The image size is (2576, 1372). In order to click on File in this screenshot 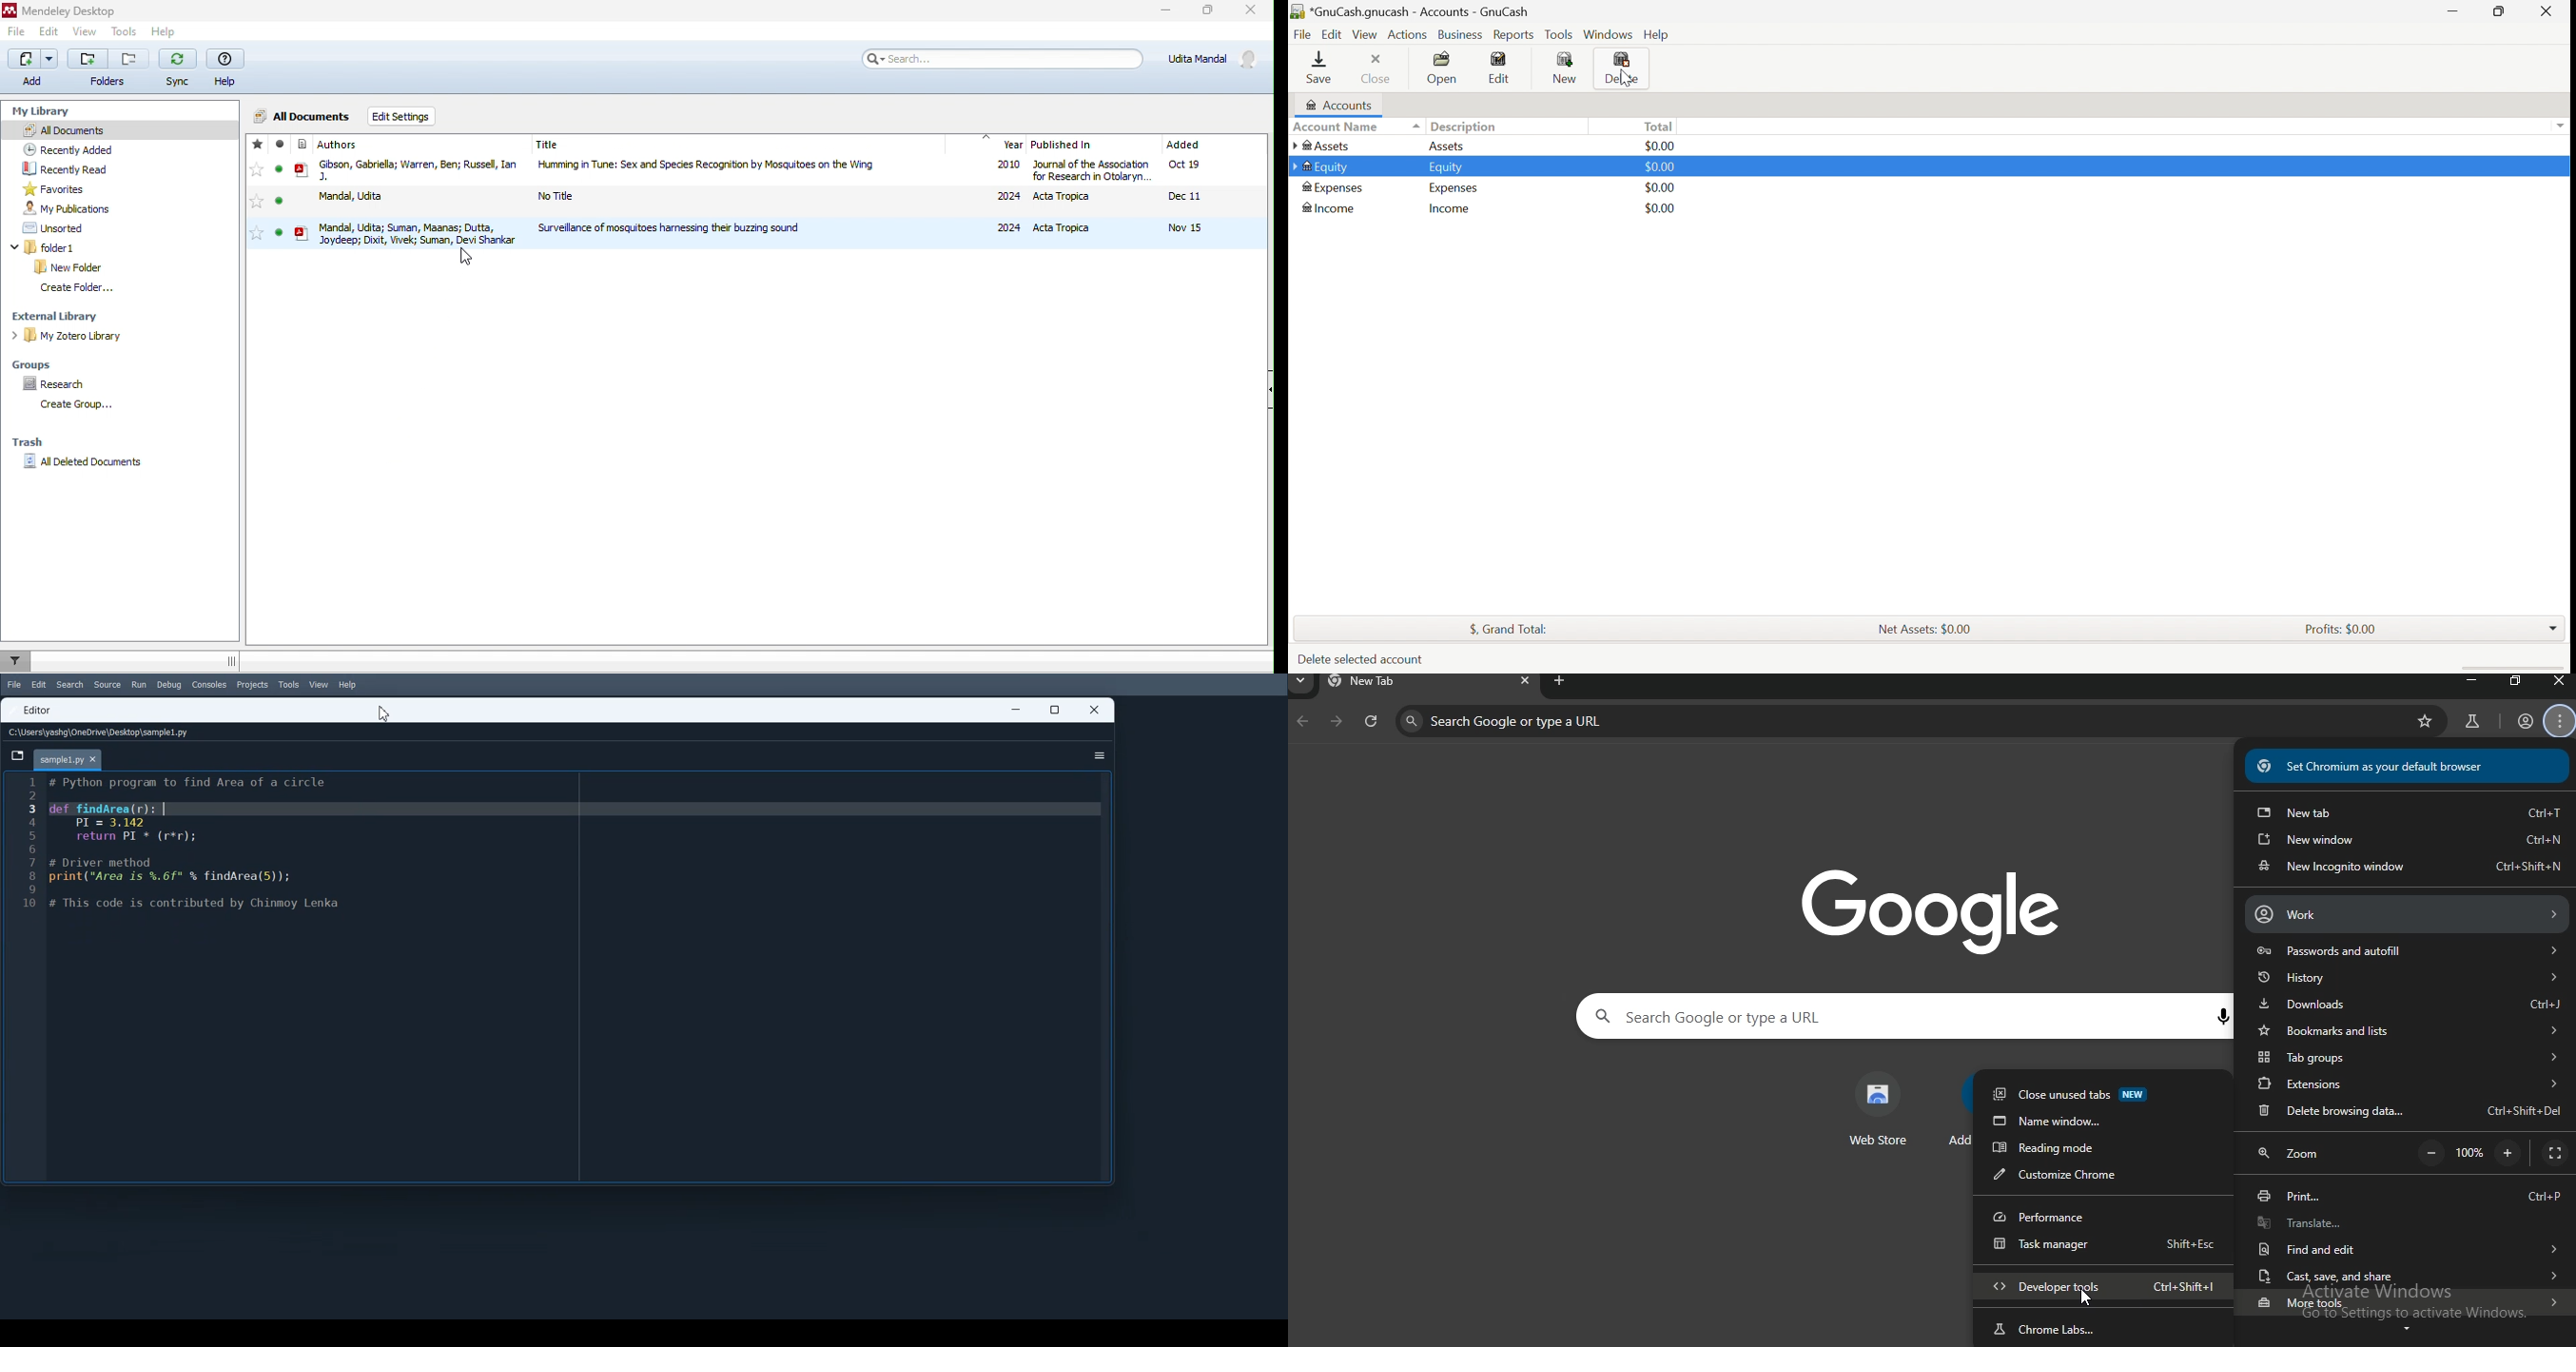, I will do `click(13, 684)`.